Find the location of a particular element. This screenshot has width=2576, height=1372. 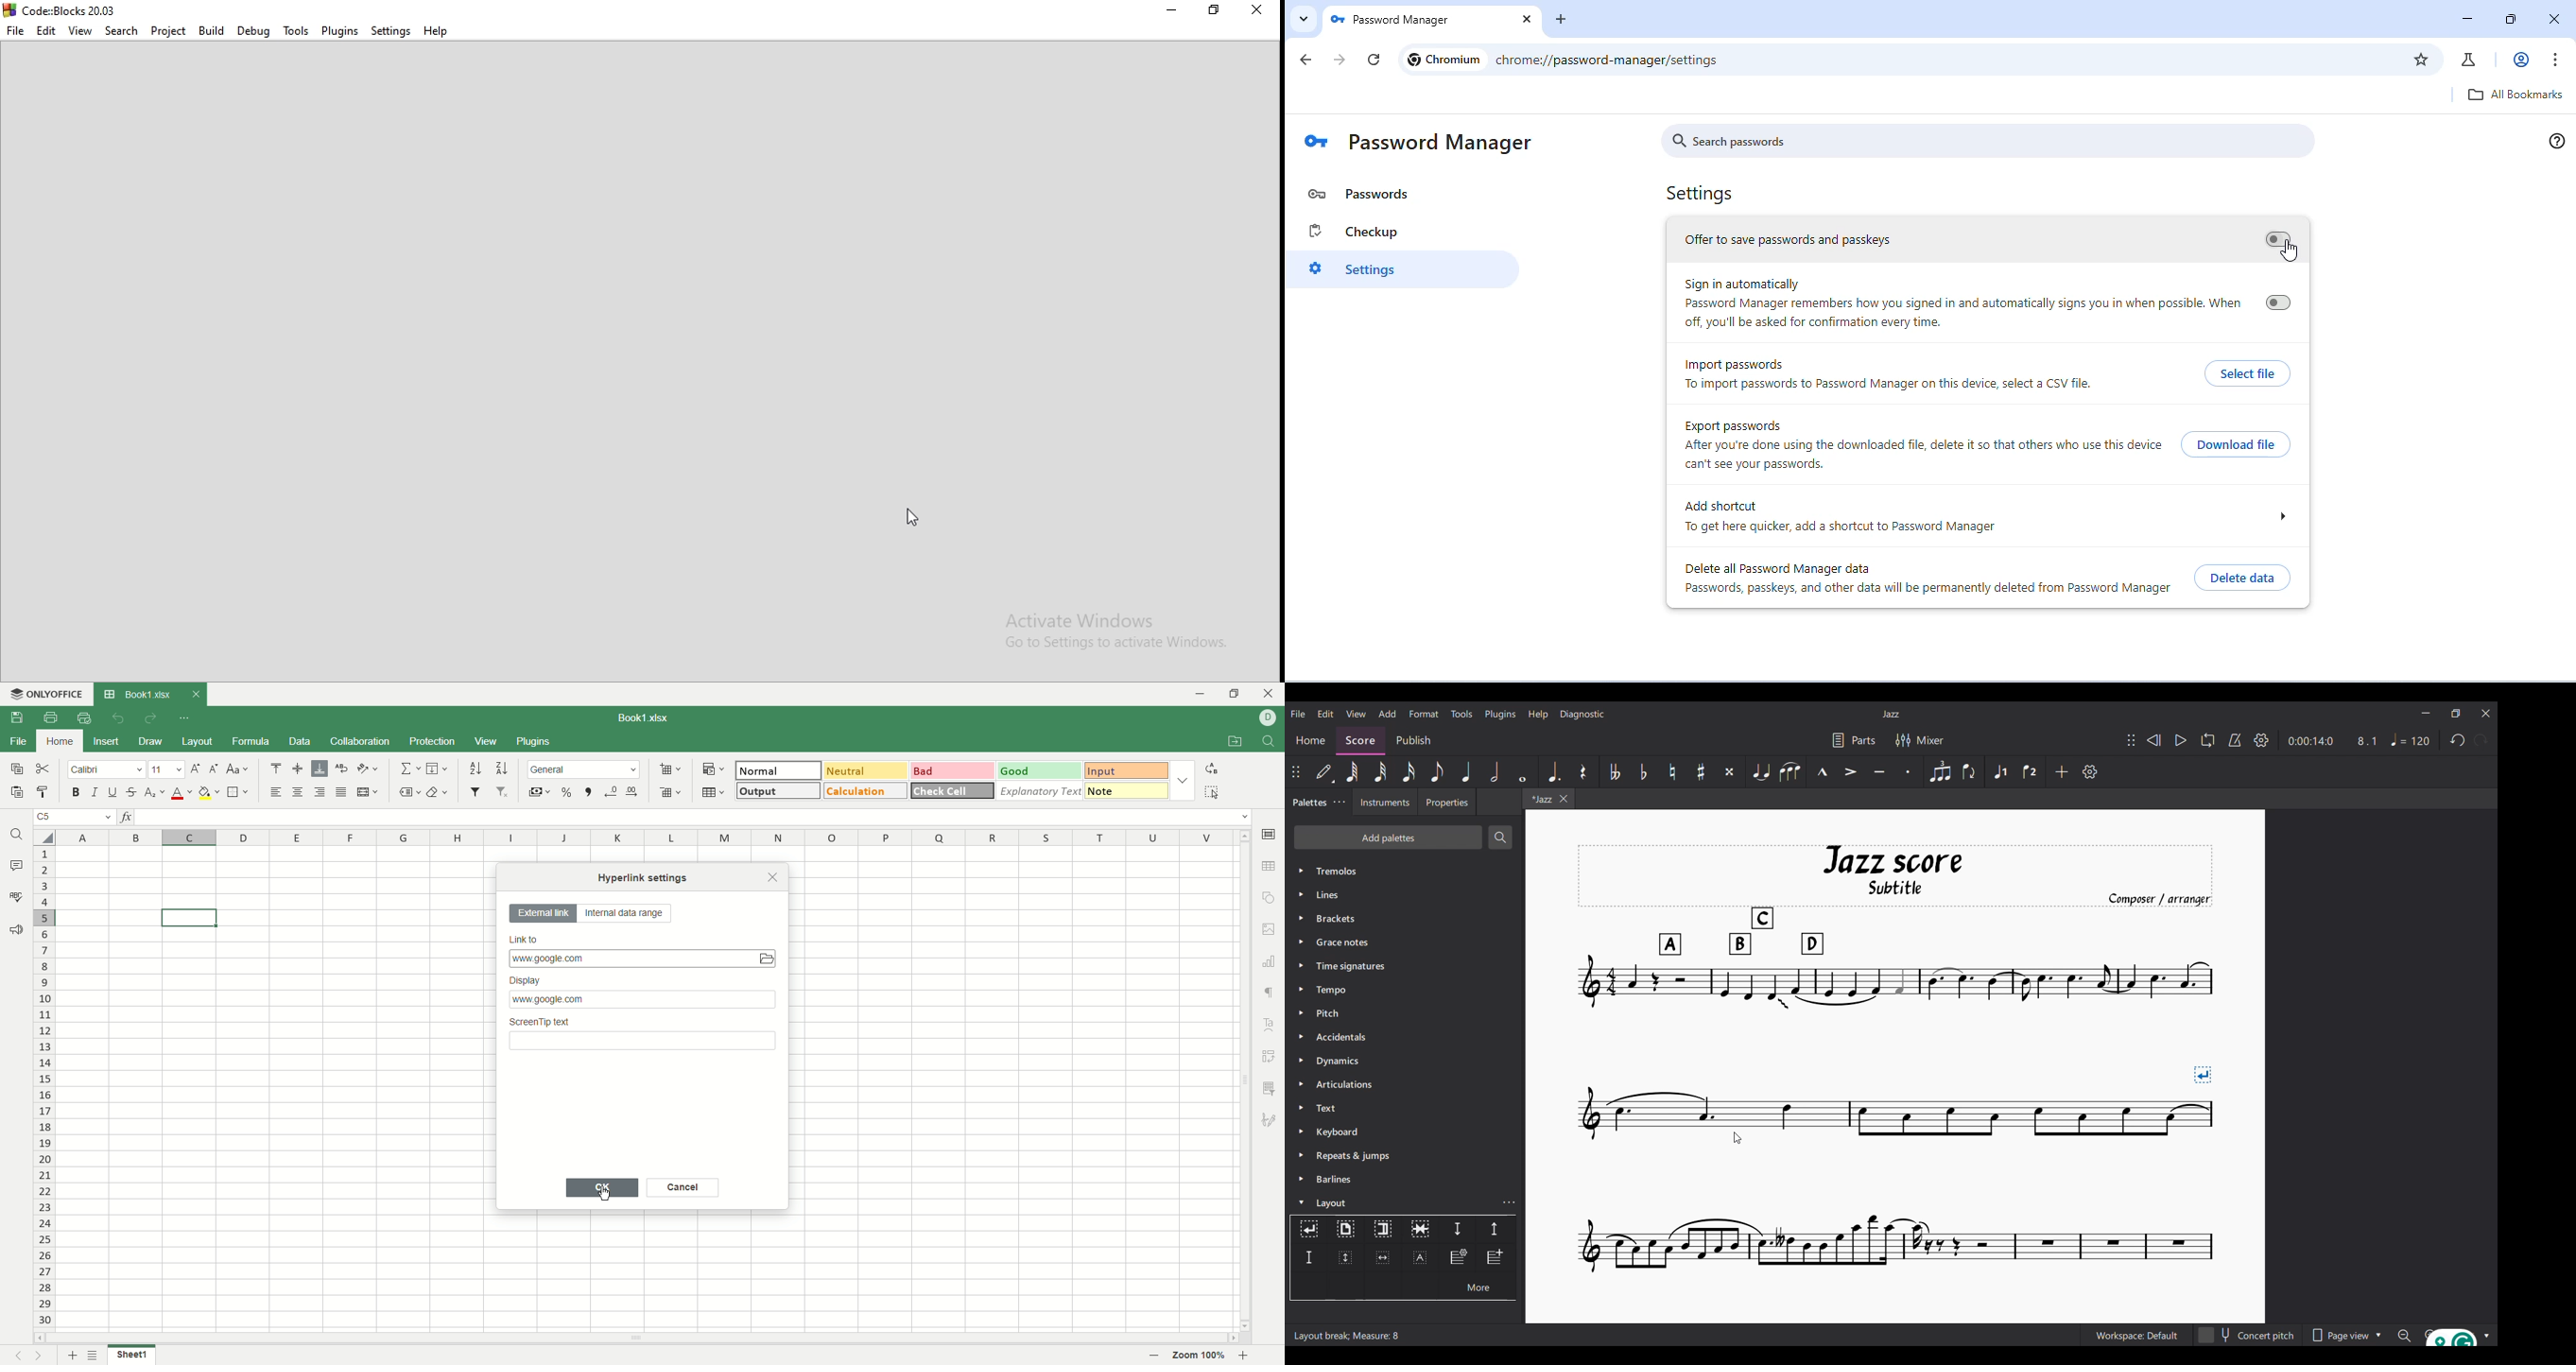

selected column is located at coordinates (190, 836).